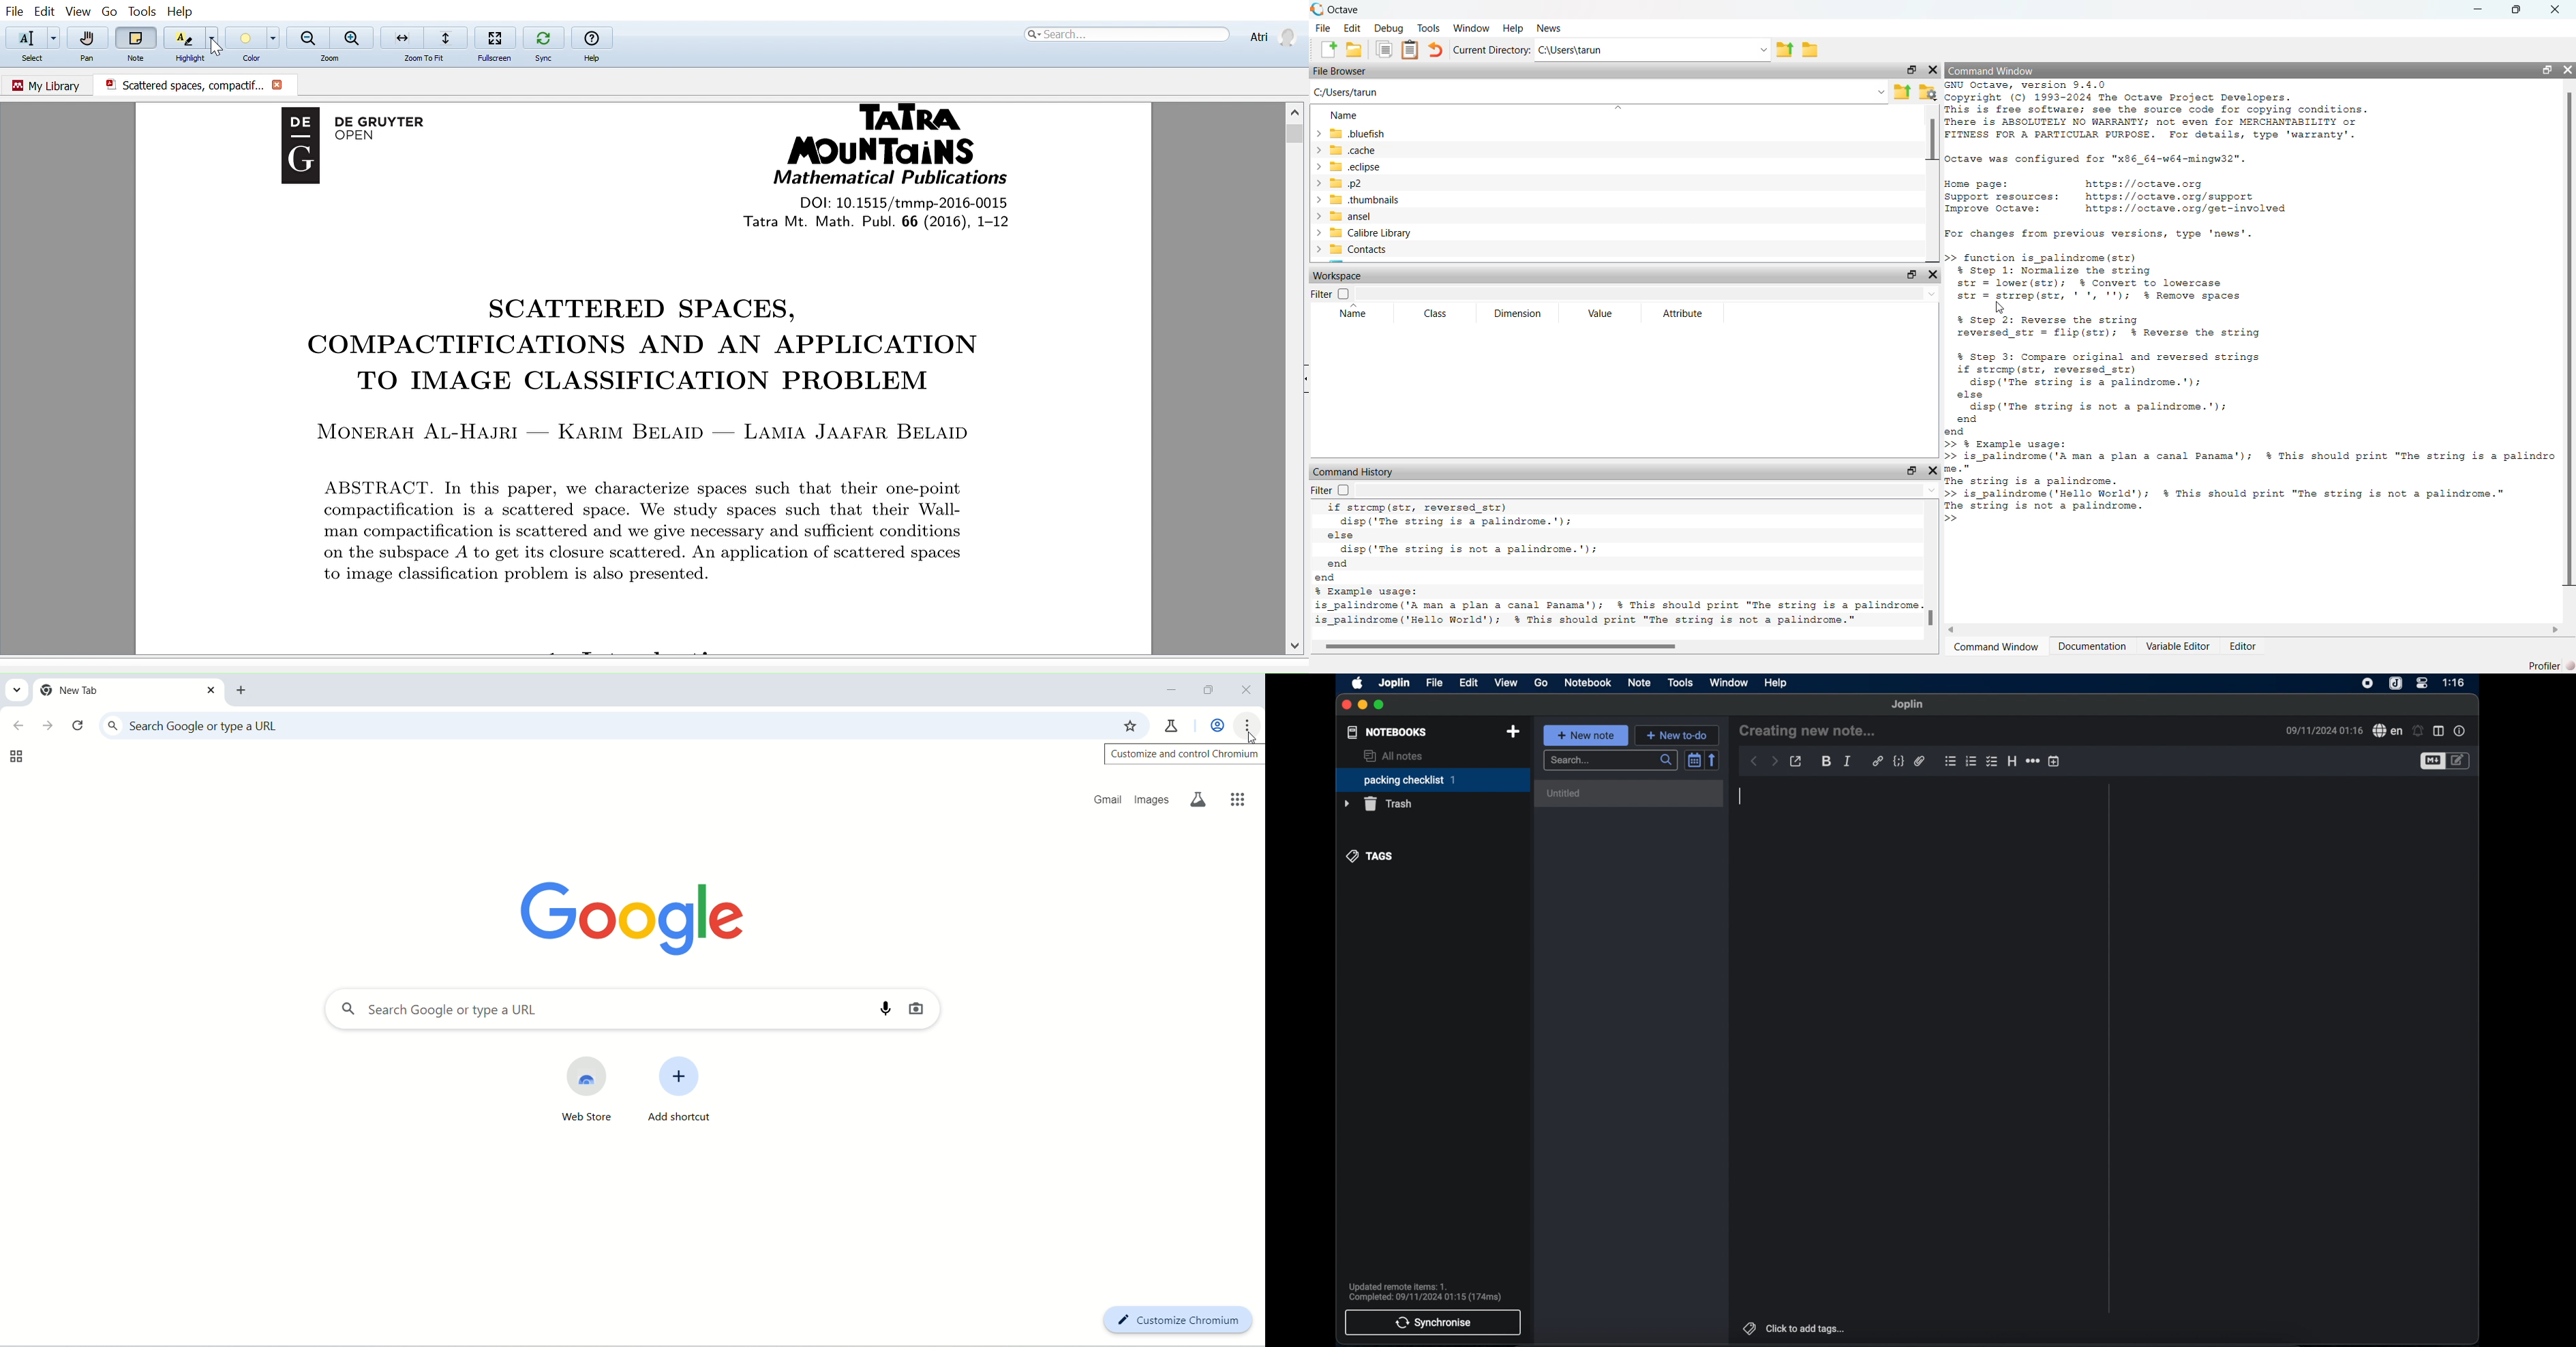 This screenshot has height=1372, width=2576. What do you see at coordinates (2322, 731) in the screenshot?
I see `09/11/2024 01:16` at bounding box center [2322, 731].